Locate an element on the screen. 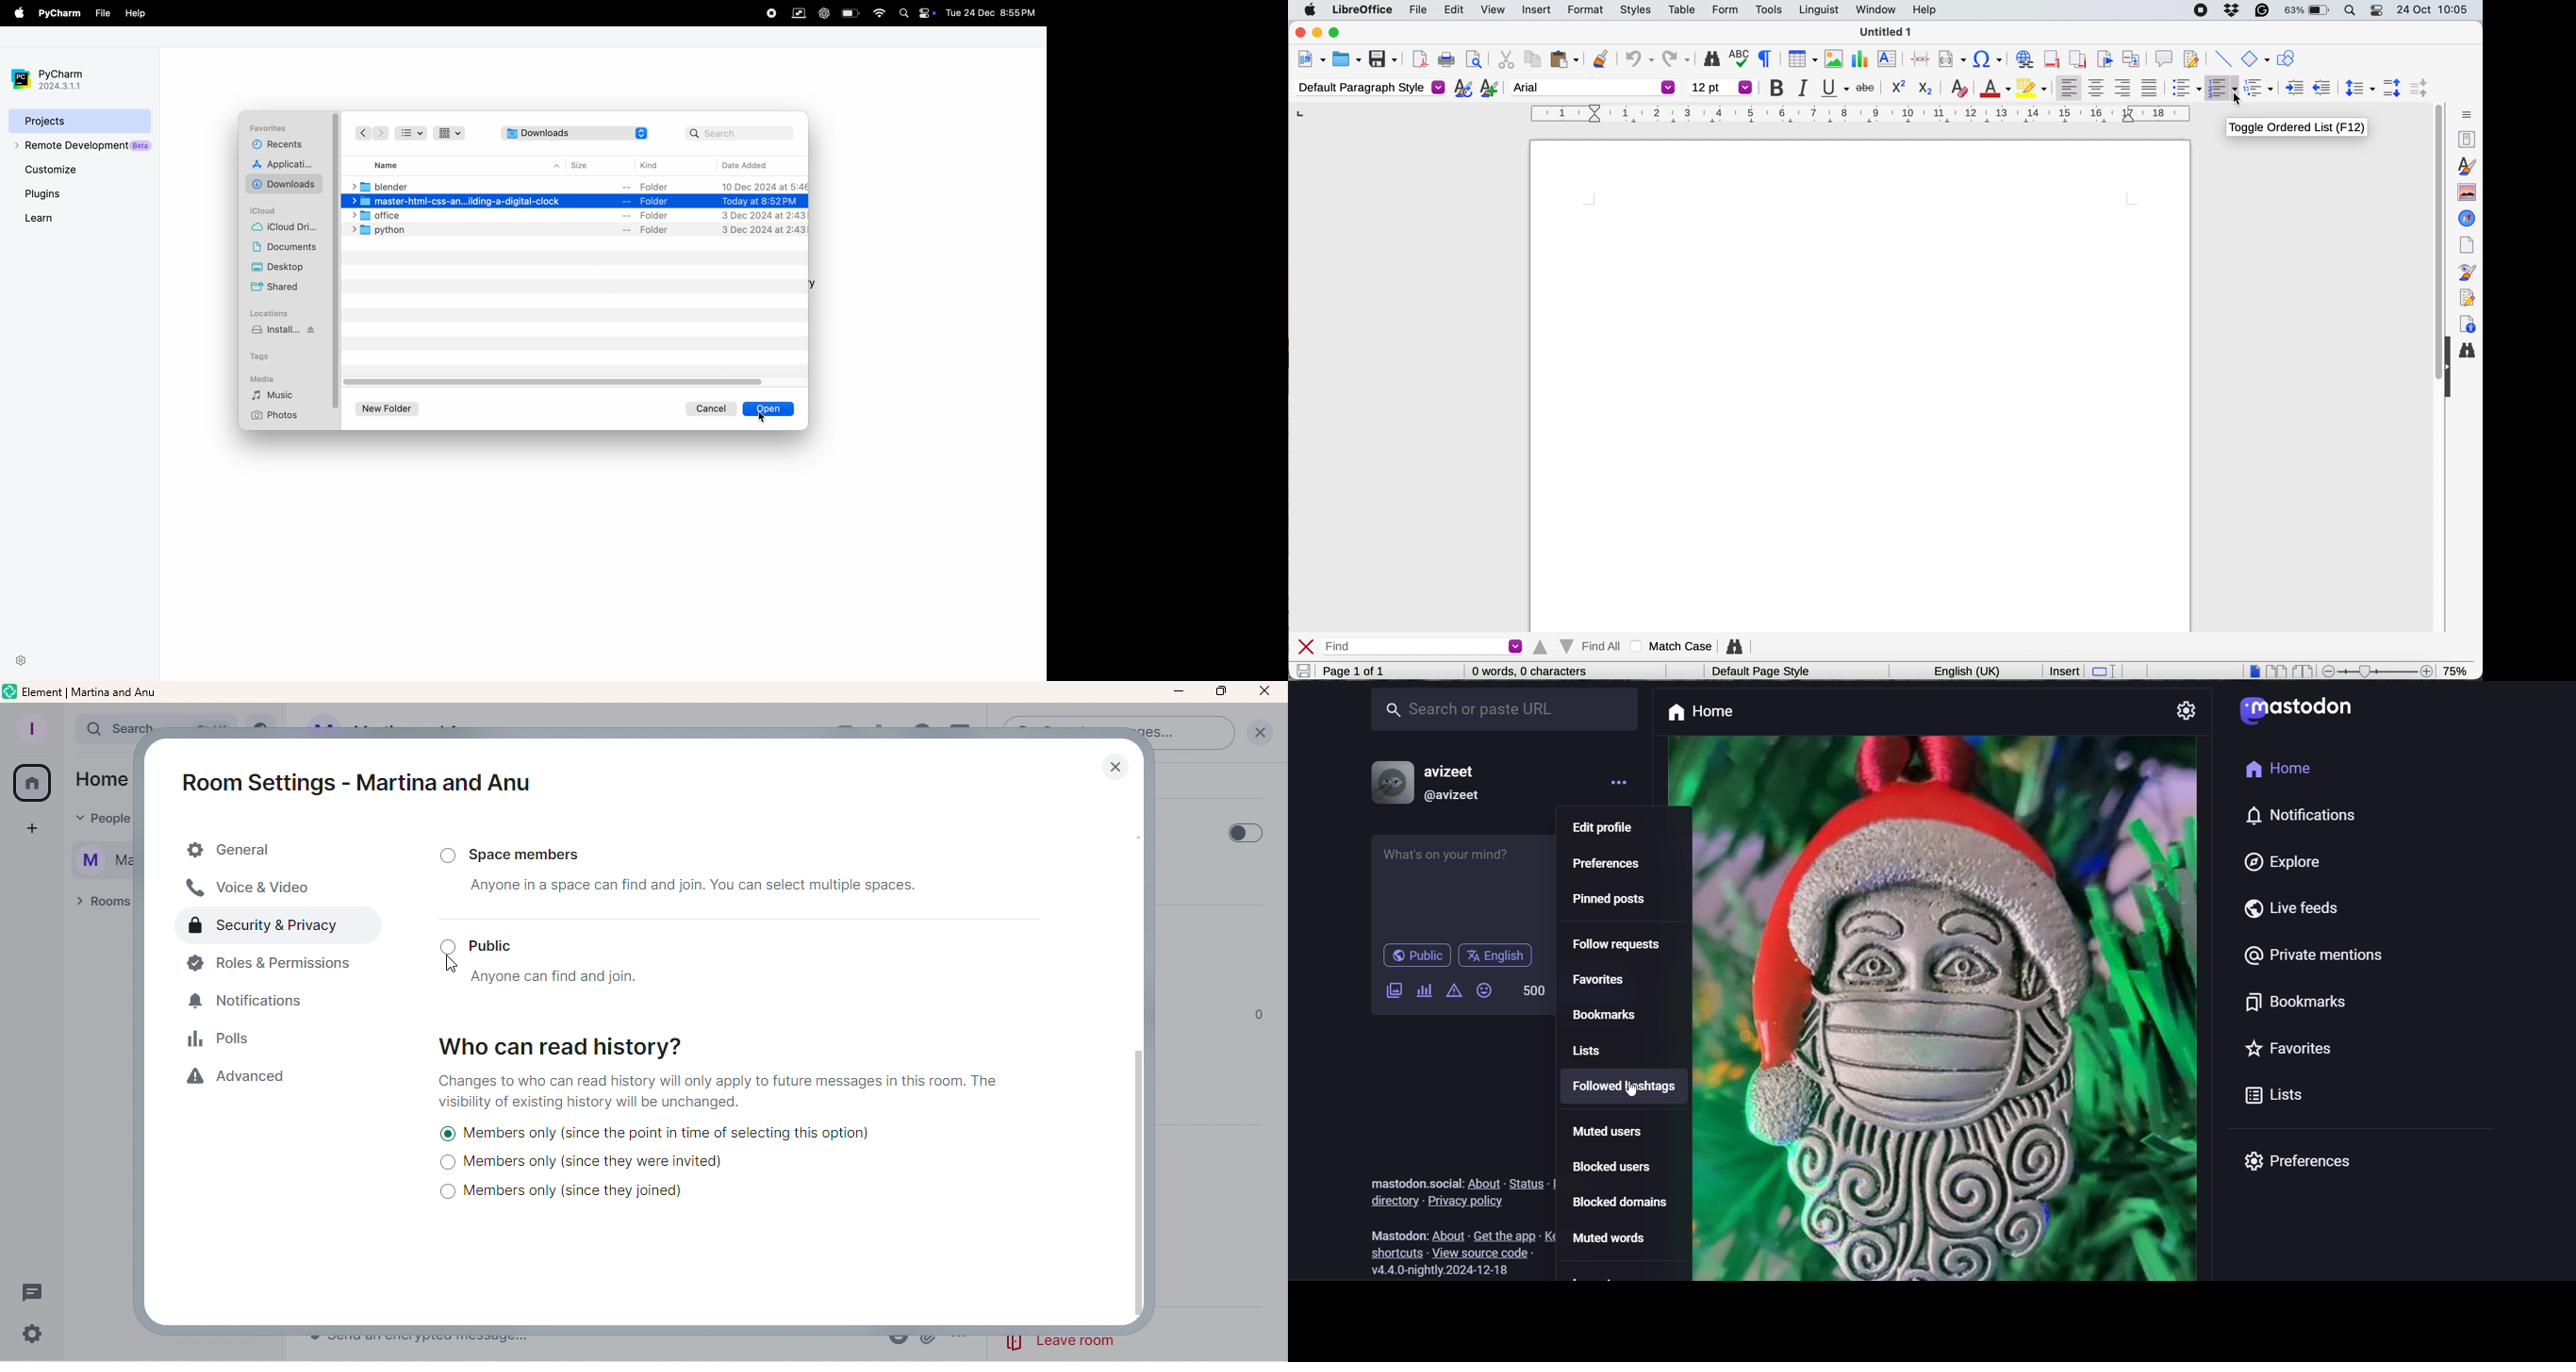 This screenshot has width=2576, height=1372. English is located at coordinates (1500, 956).